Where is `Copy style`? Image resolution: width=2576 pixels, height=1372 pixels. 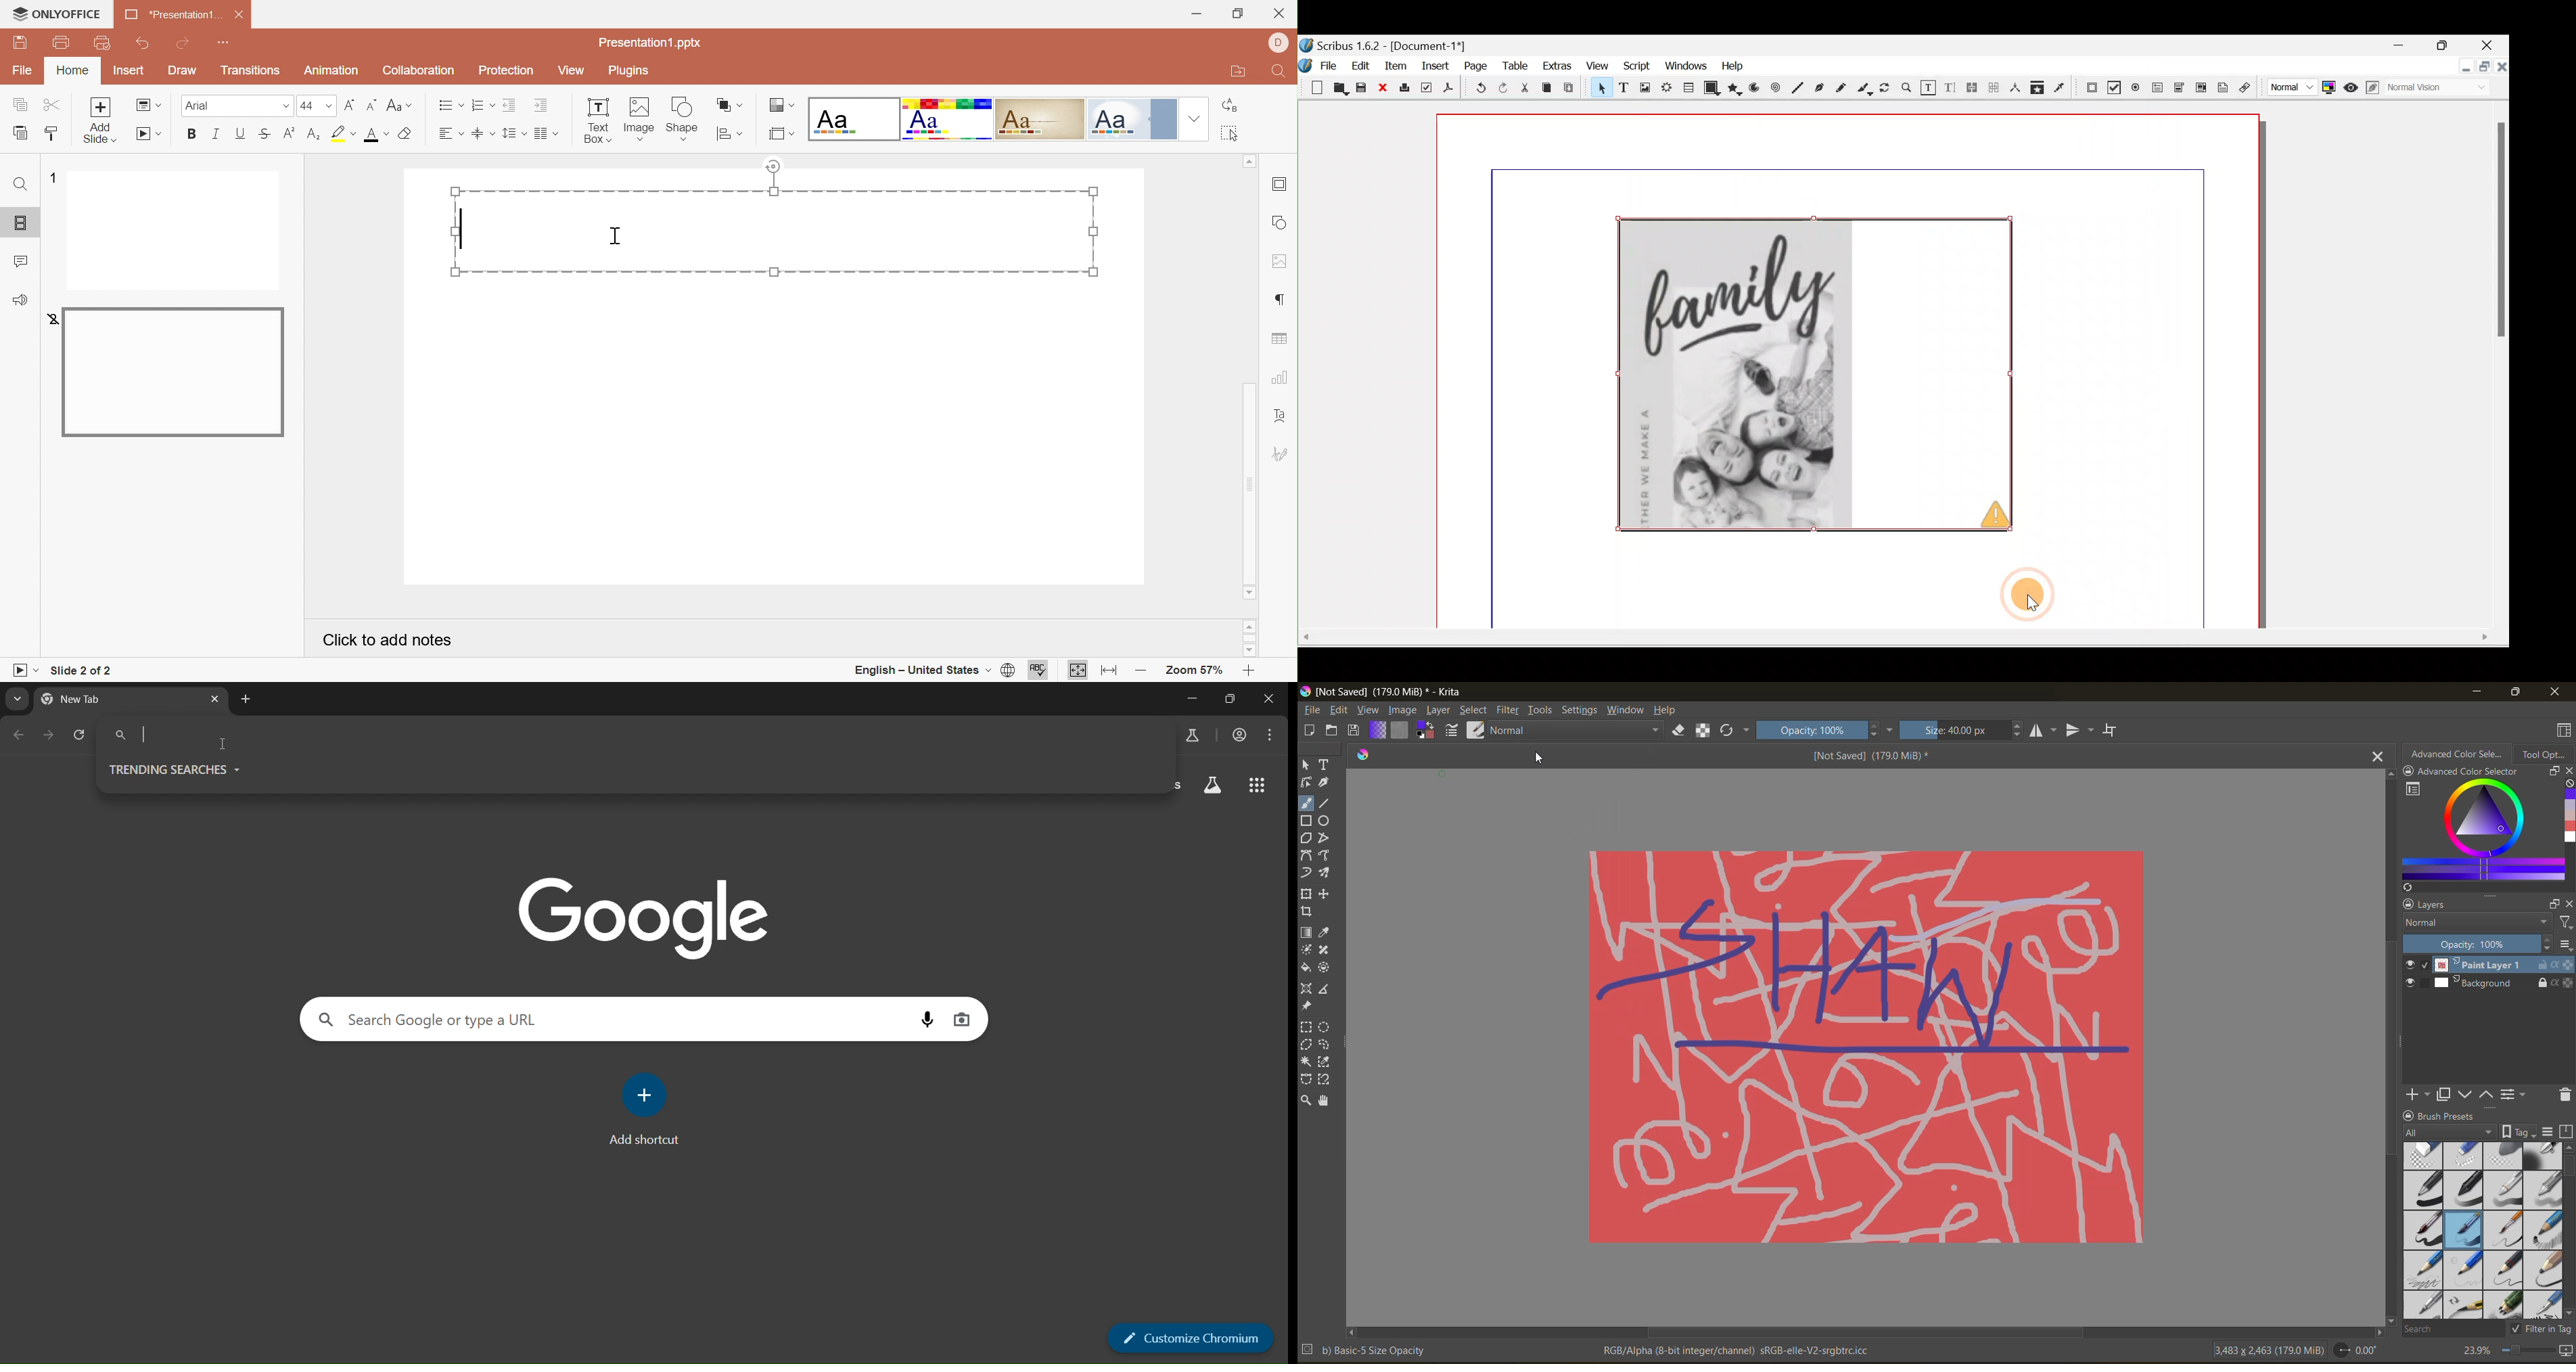 Copy style is located at coordinates (53, 136).